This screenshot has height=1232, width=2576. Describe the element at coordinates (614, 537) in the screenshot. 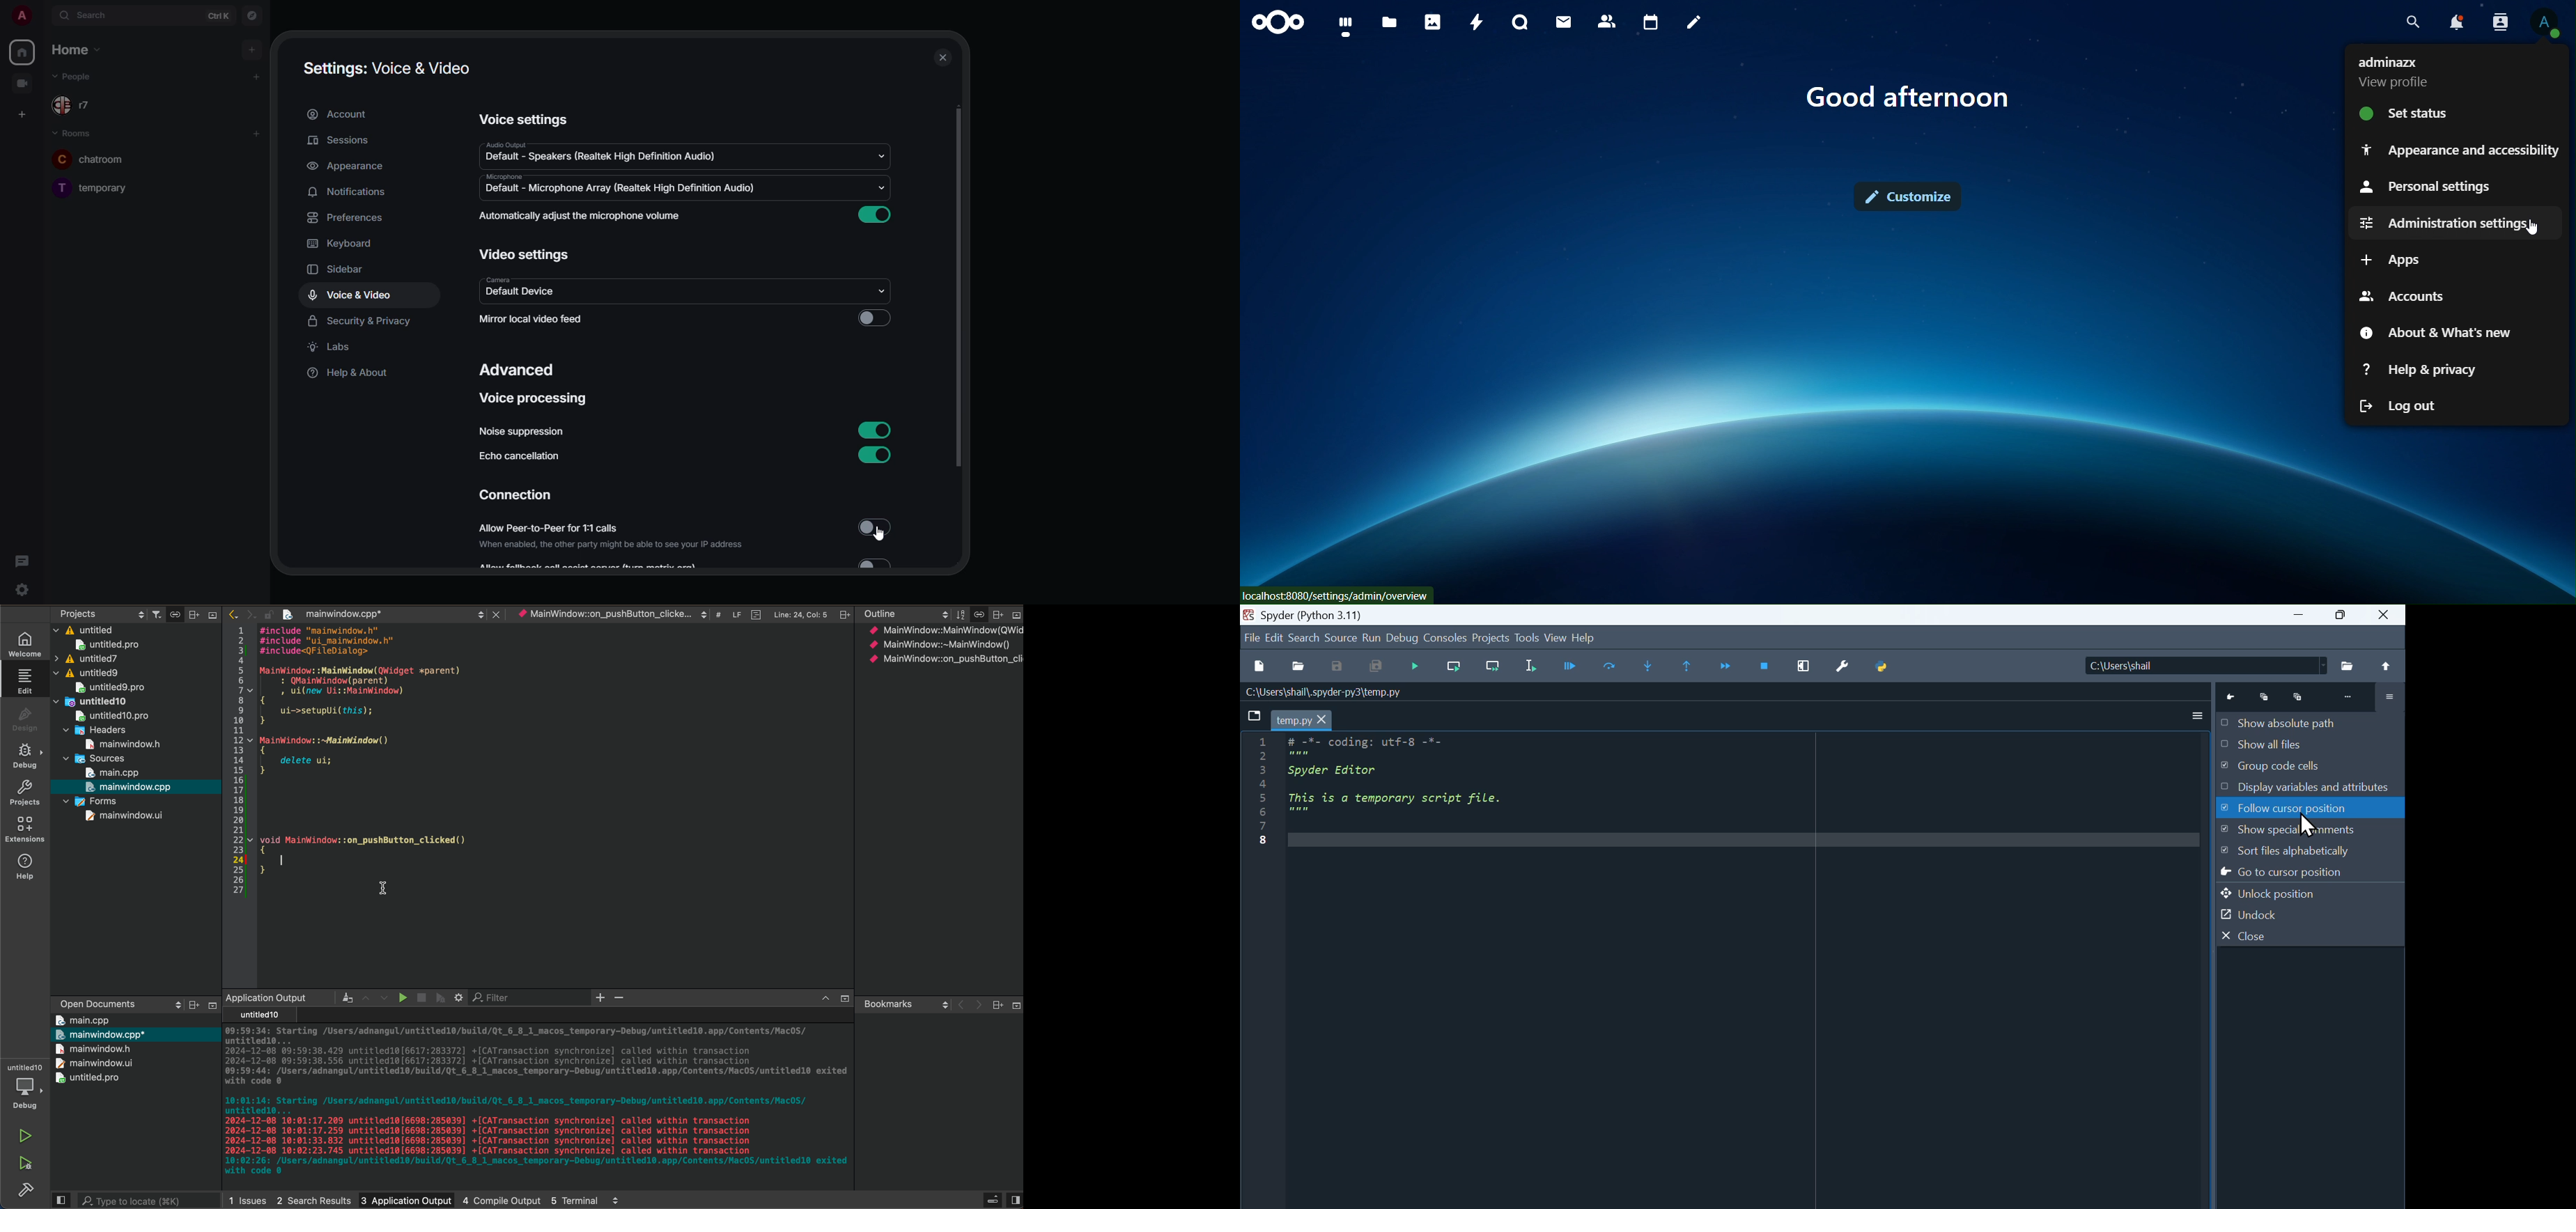

I see `allow peer-to-peer for 1:1 calls` at that location.